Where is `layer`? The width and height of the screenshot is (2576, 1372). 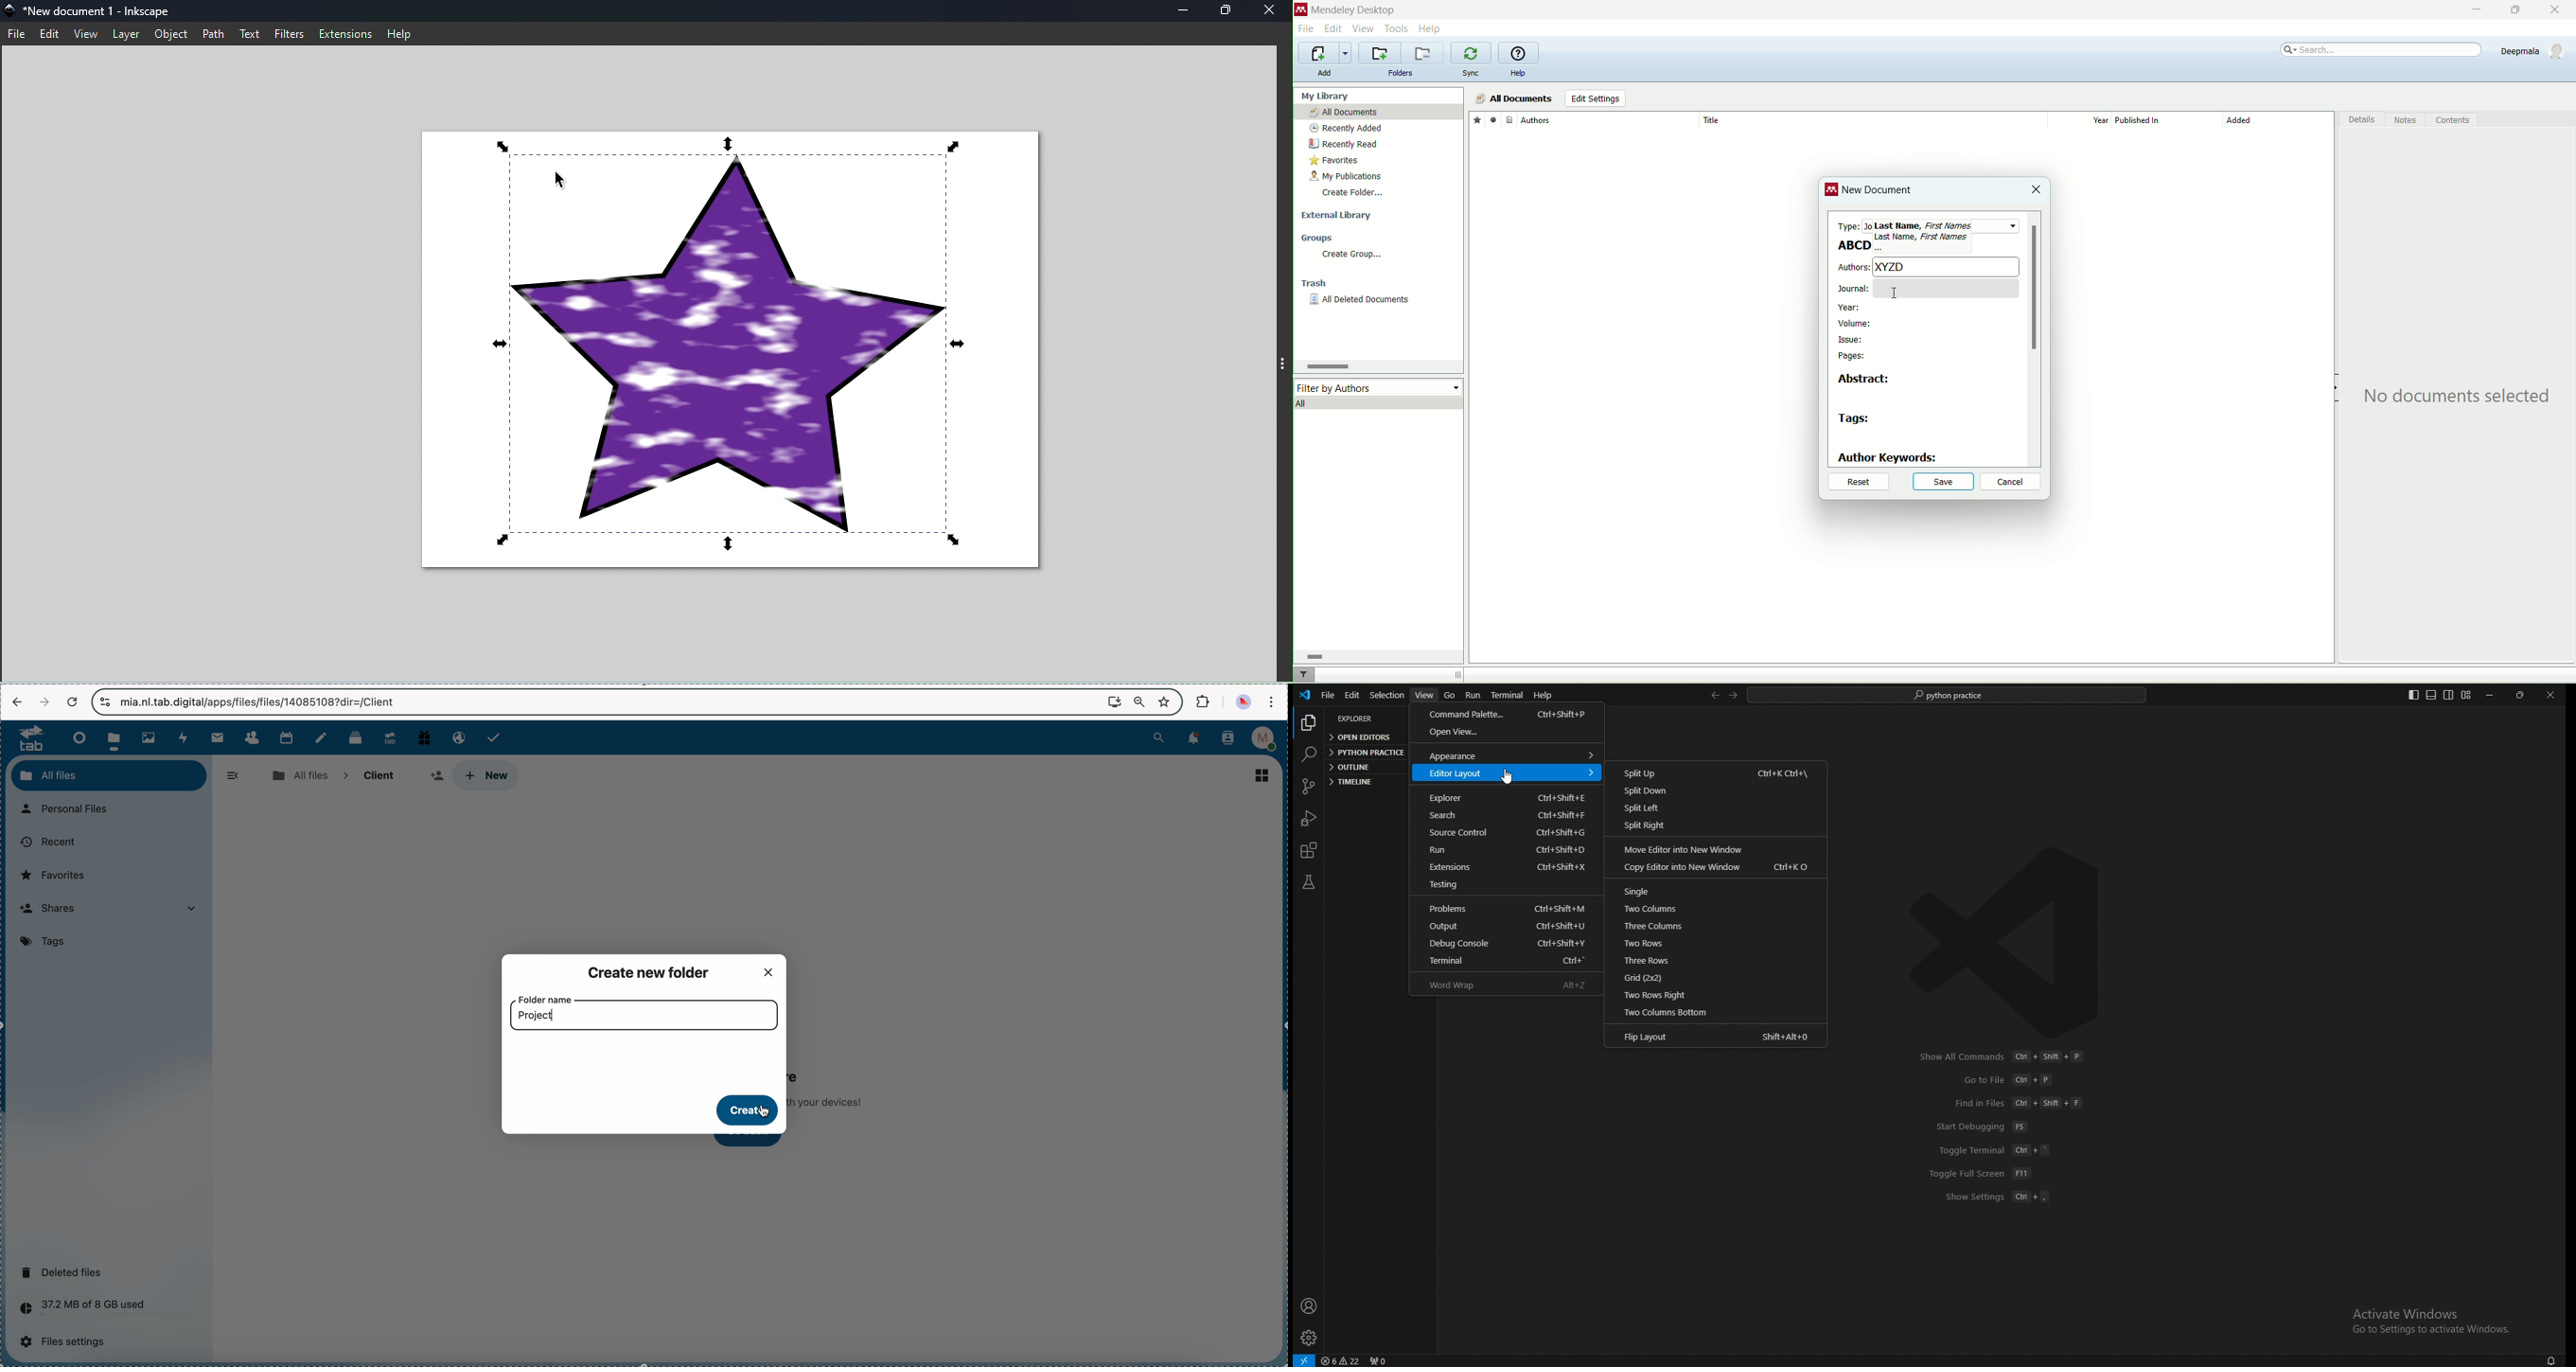 layer is located at coordinates (126, 35).